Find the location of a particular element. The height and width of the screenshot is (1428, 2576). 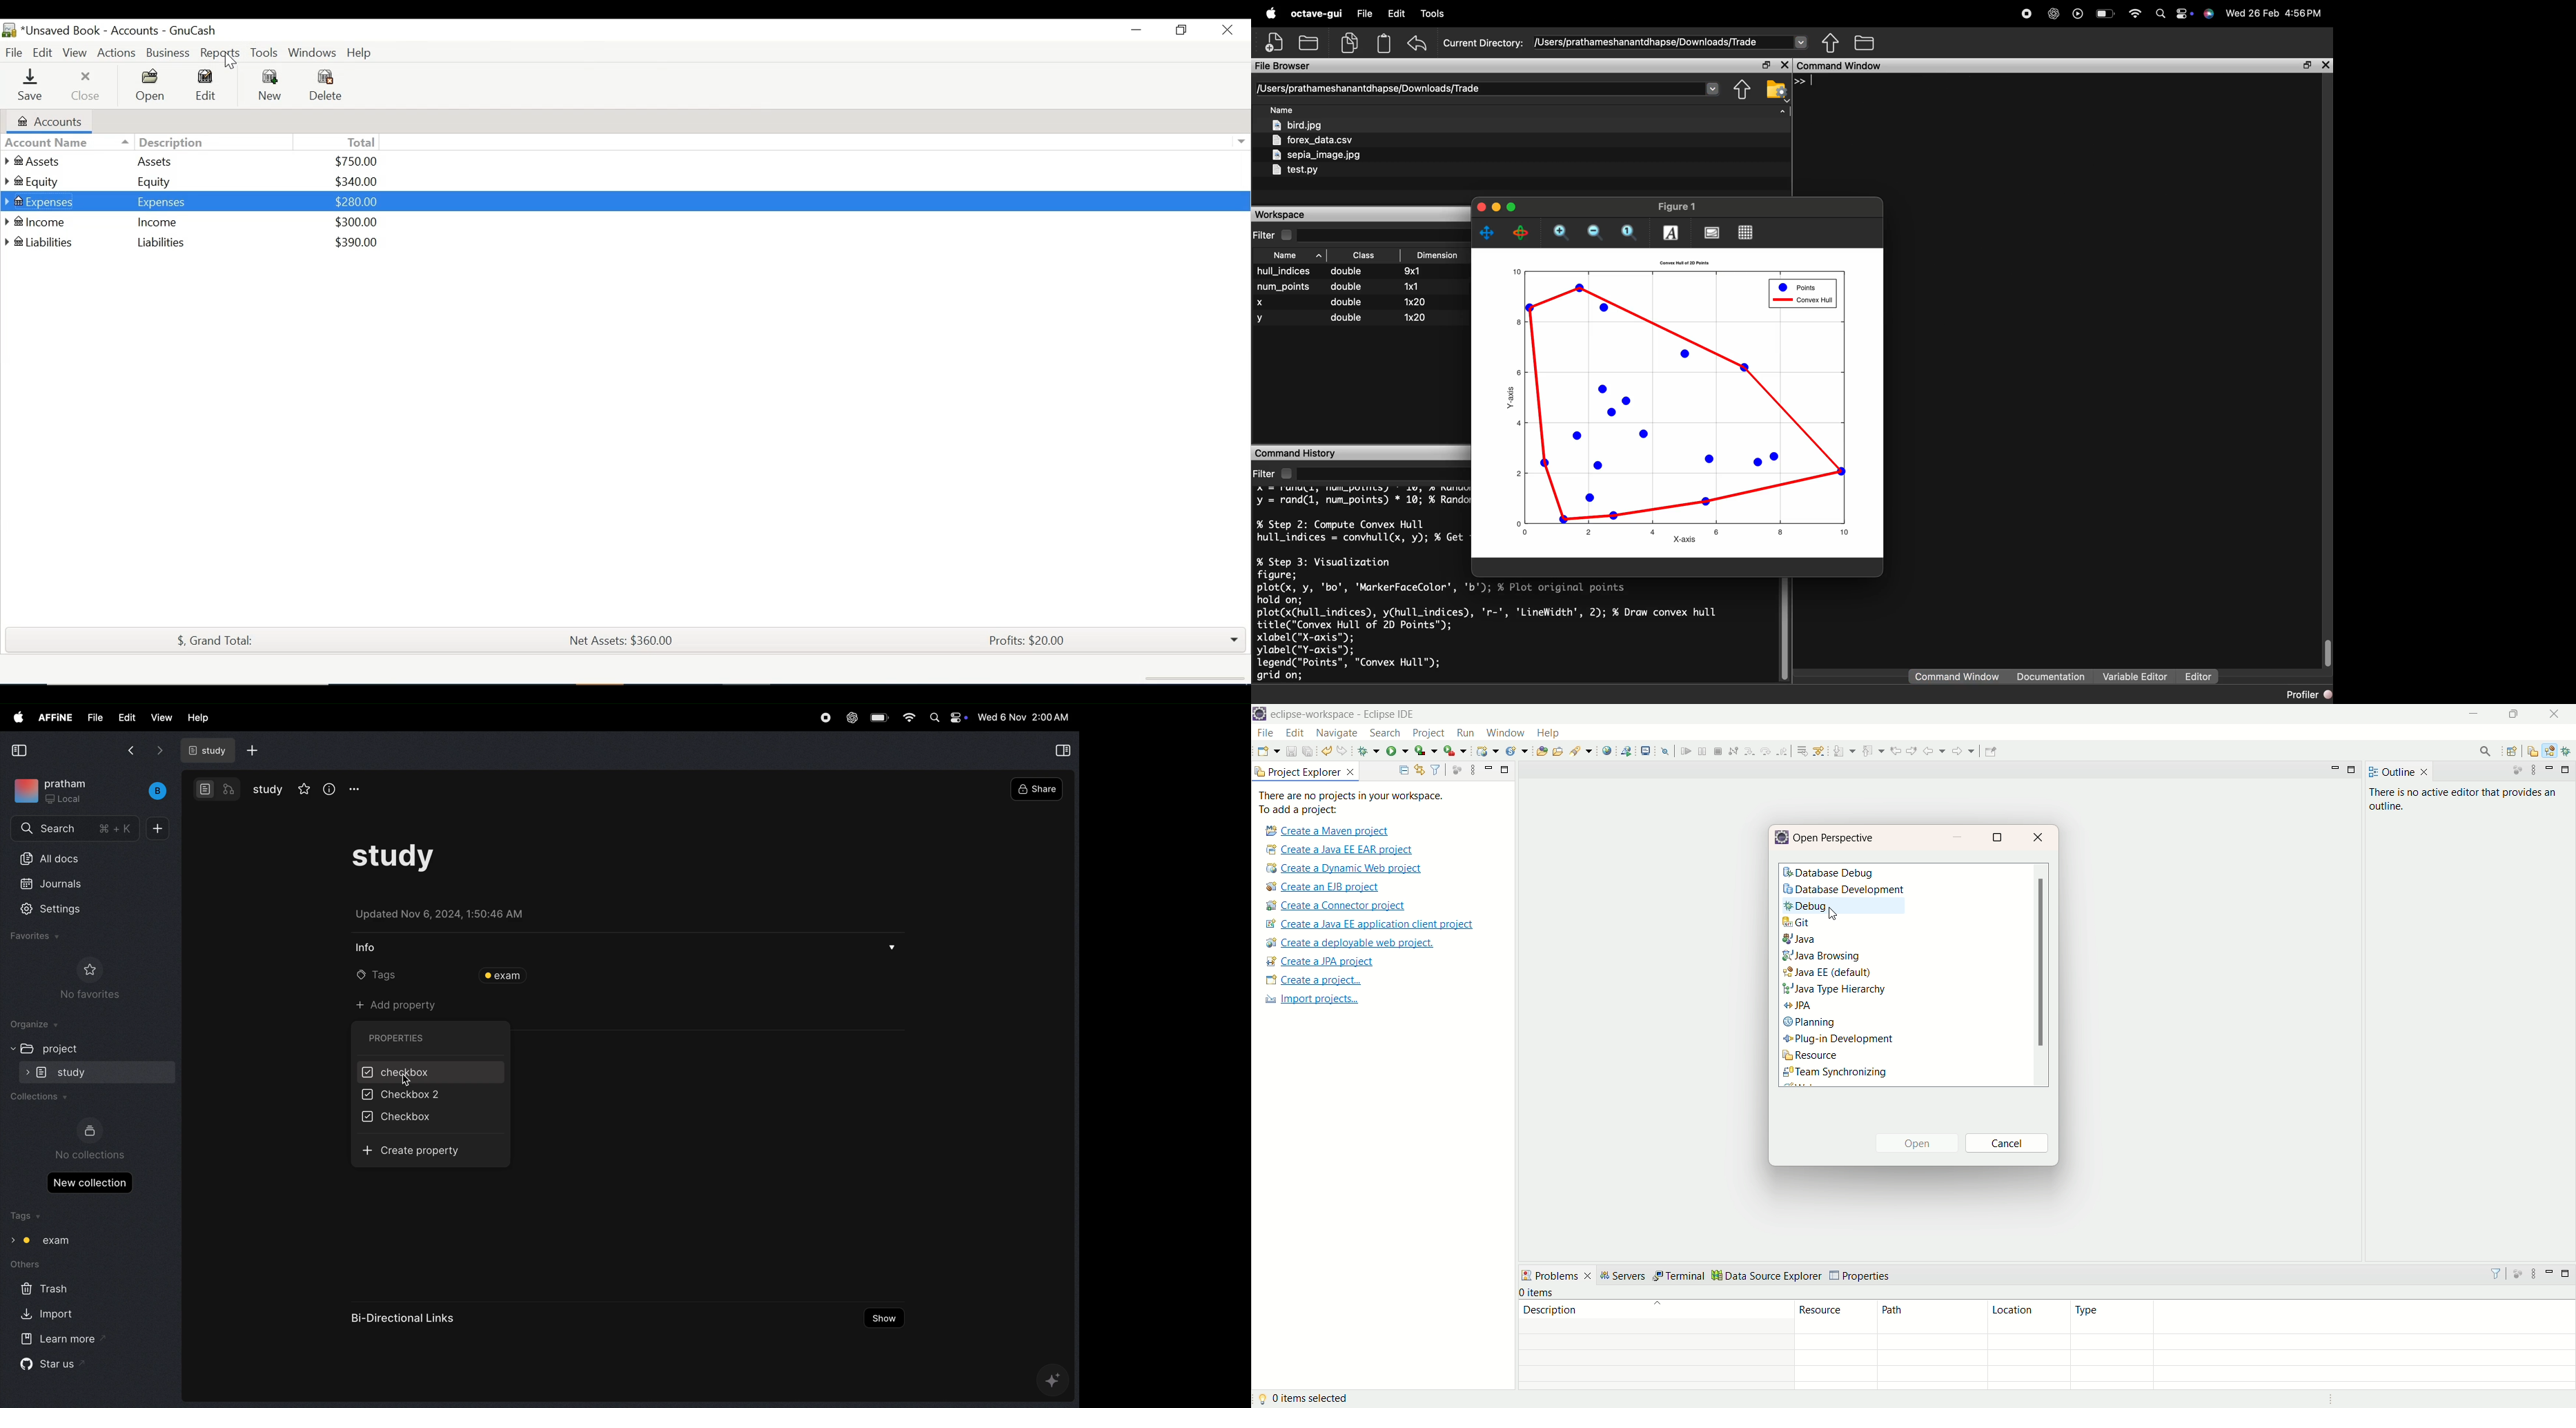

open task is located at coordinates (1557, 750).